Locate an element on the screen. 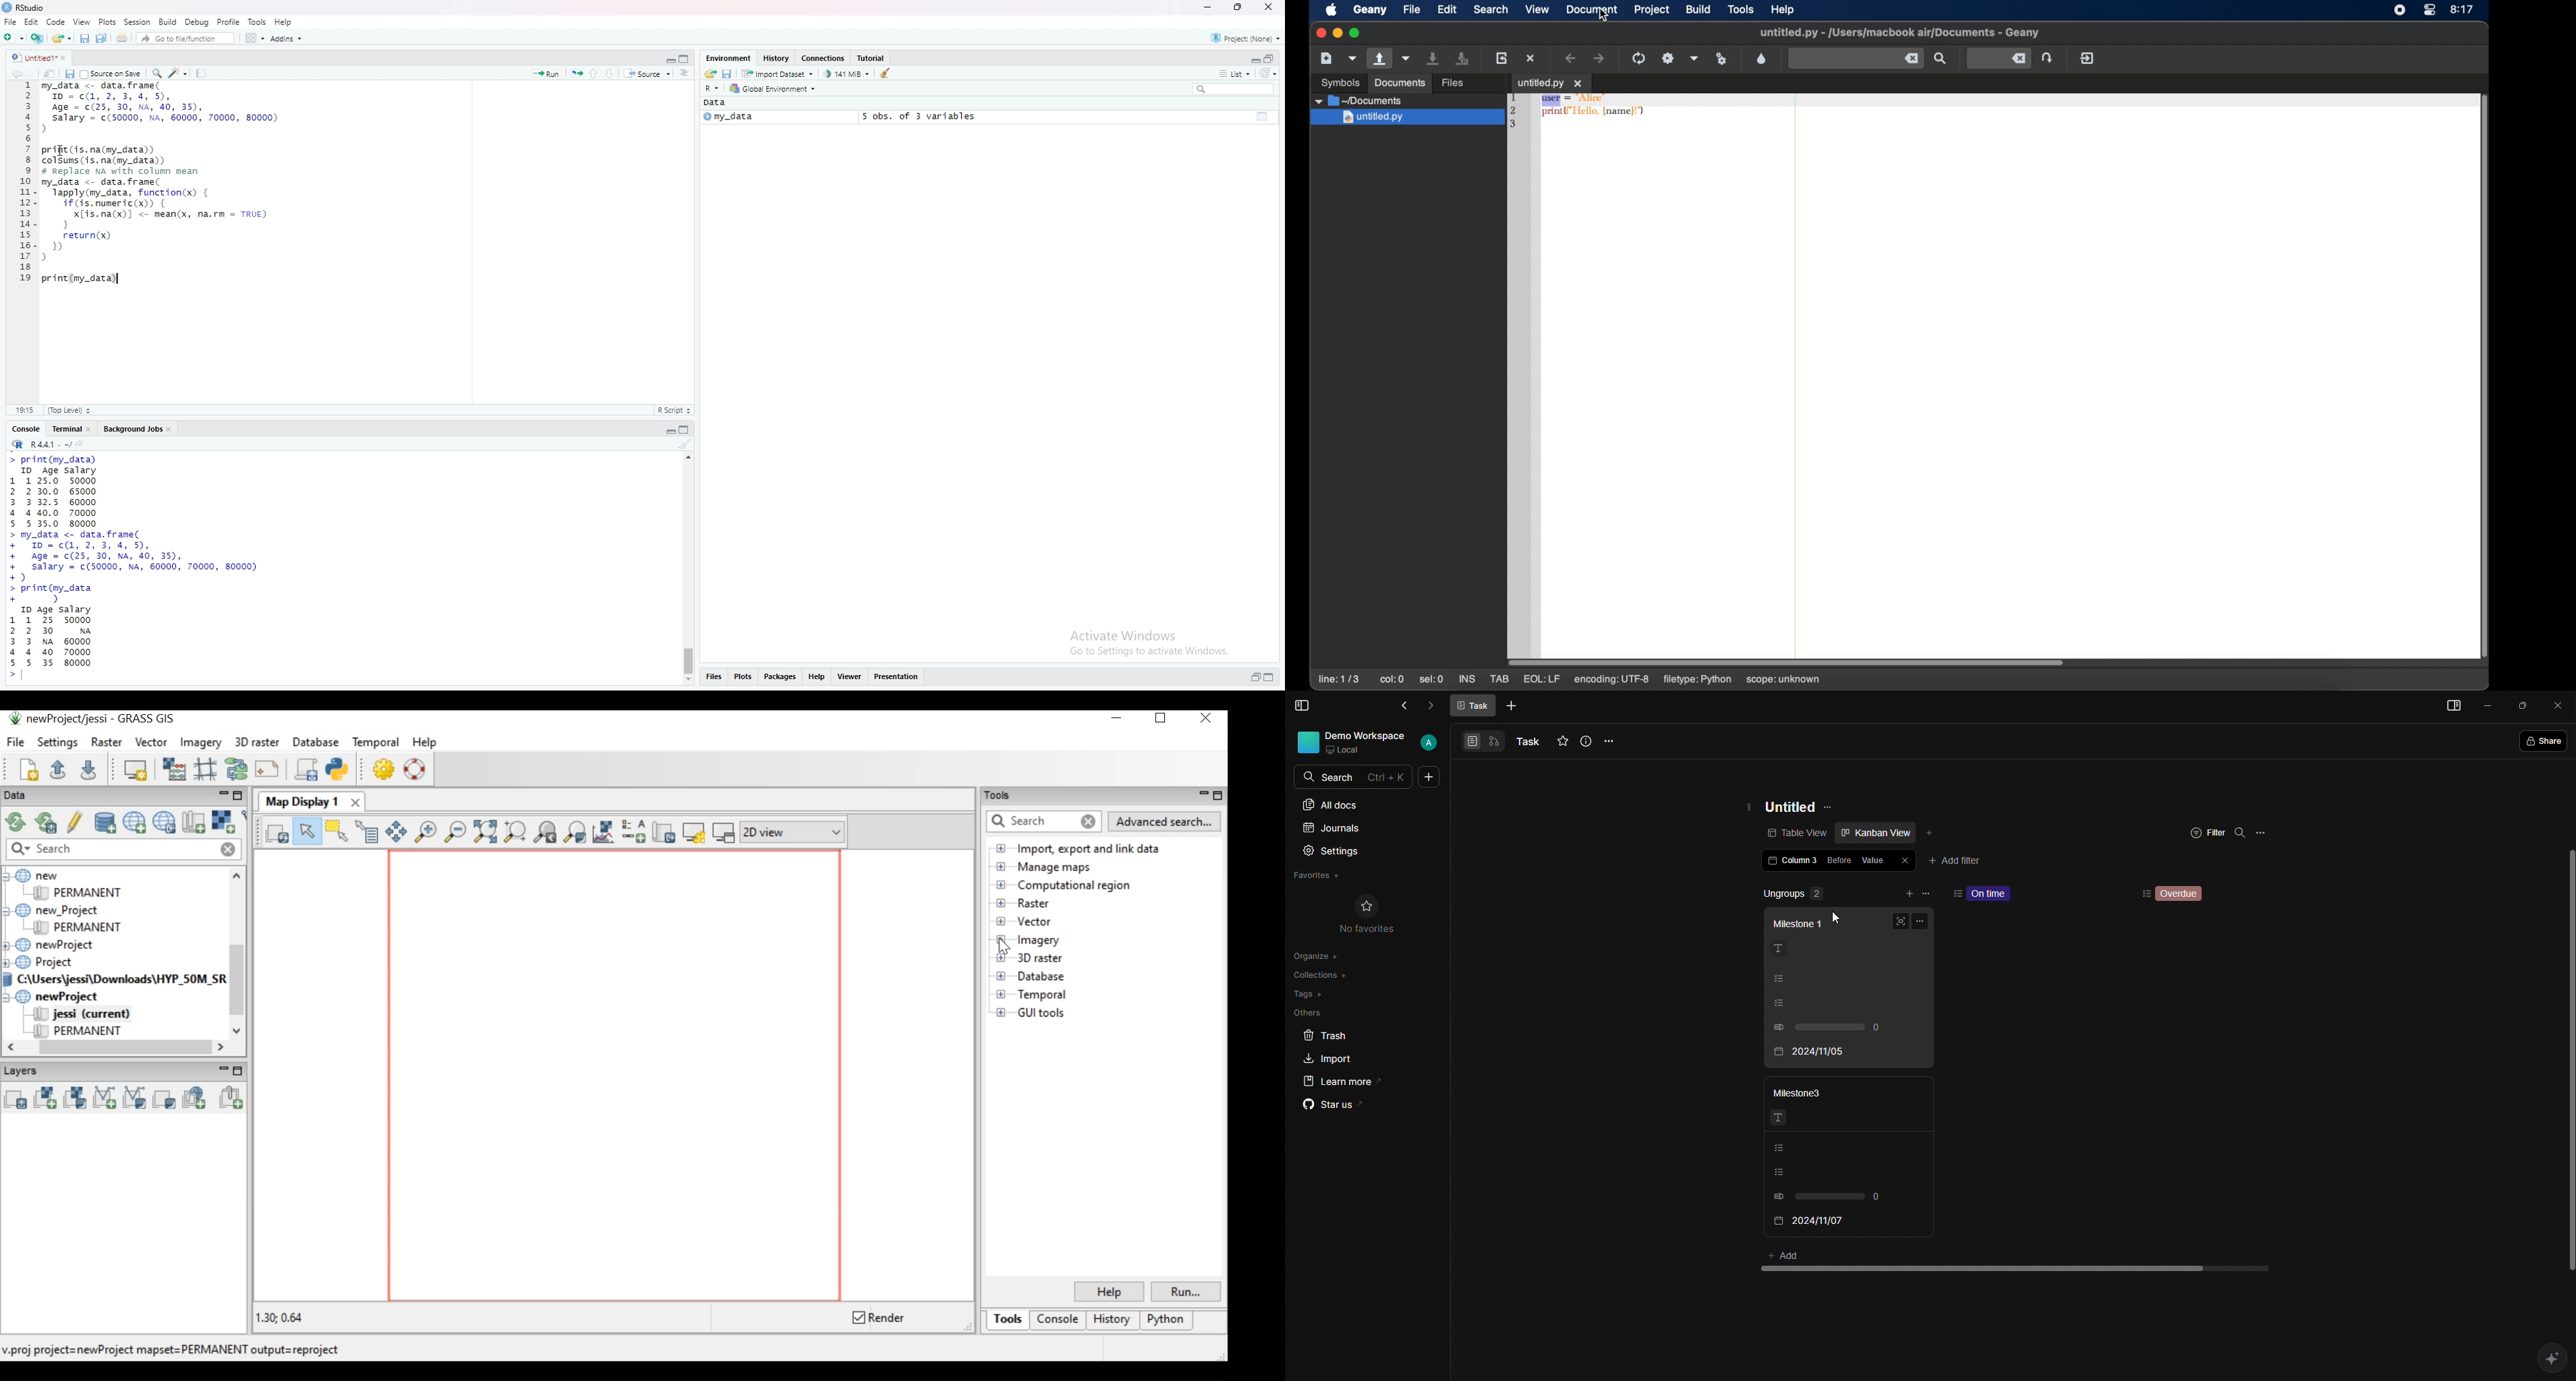 The height and width of the screenshot is (1400, 2576). packages is located at coordinates (780, 676).